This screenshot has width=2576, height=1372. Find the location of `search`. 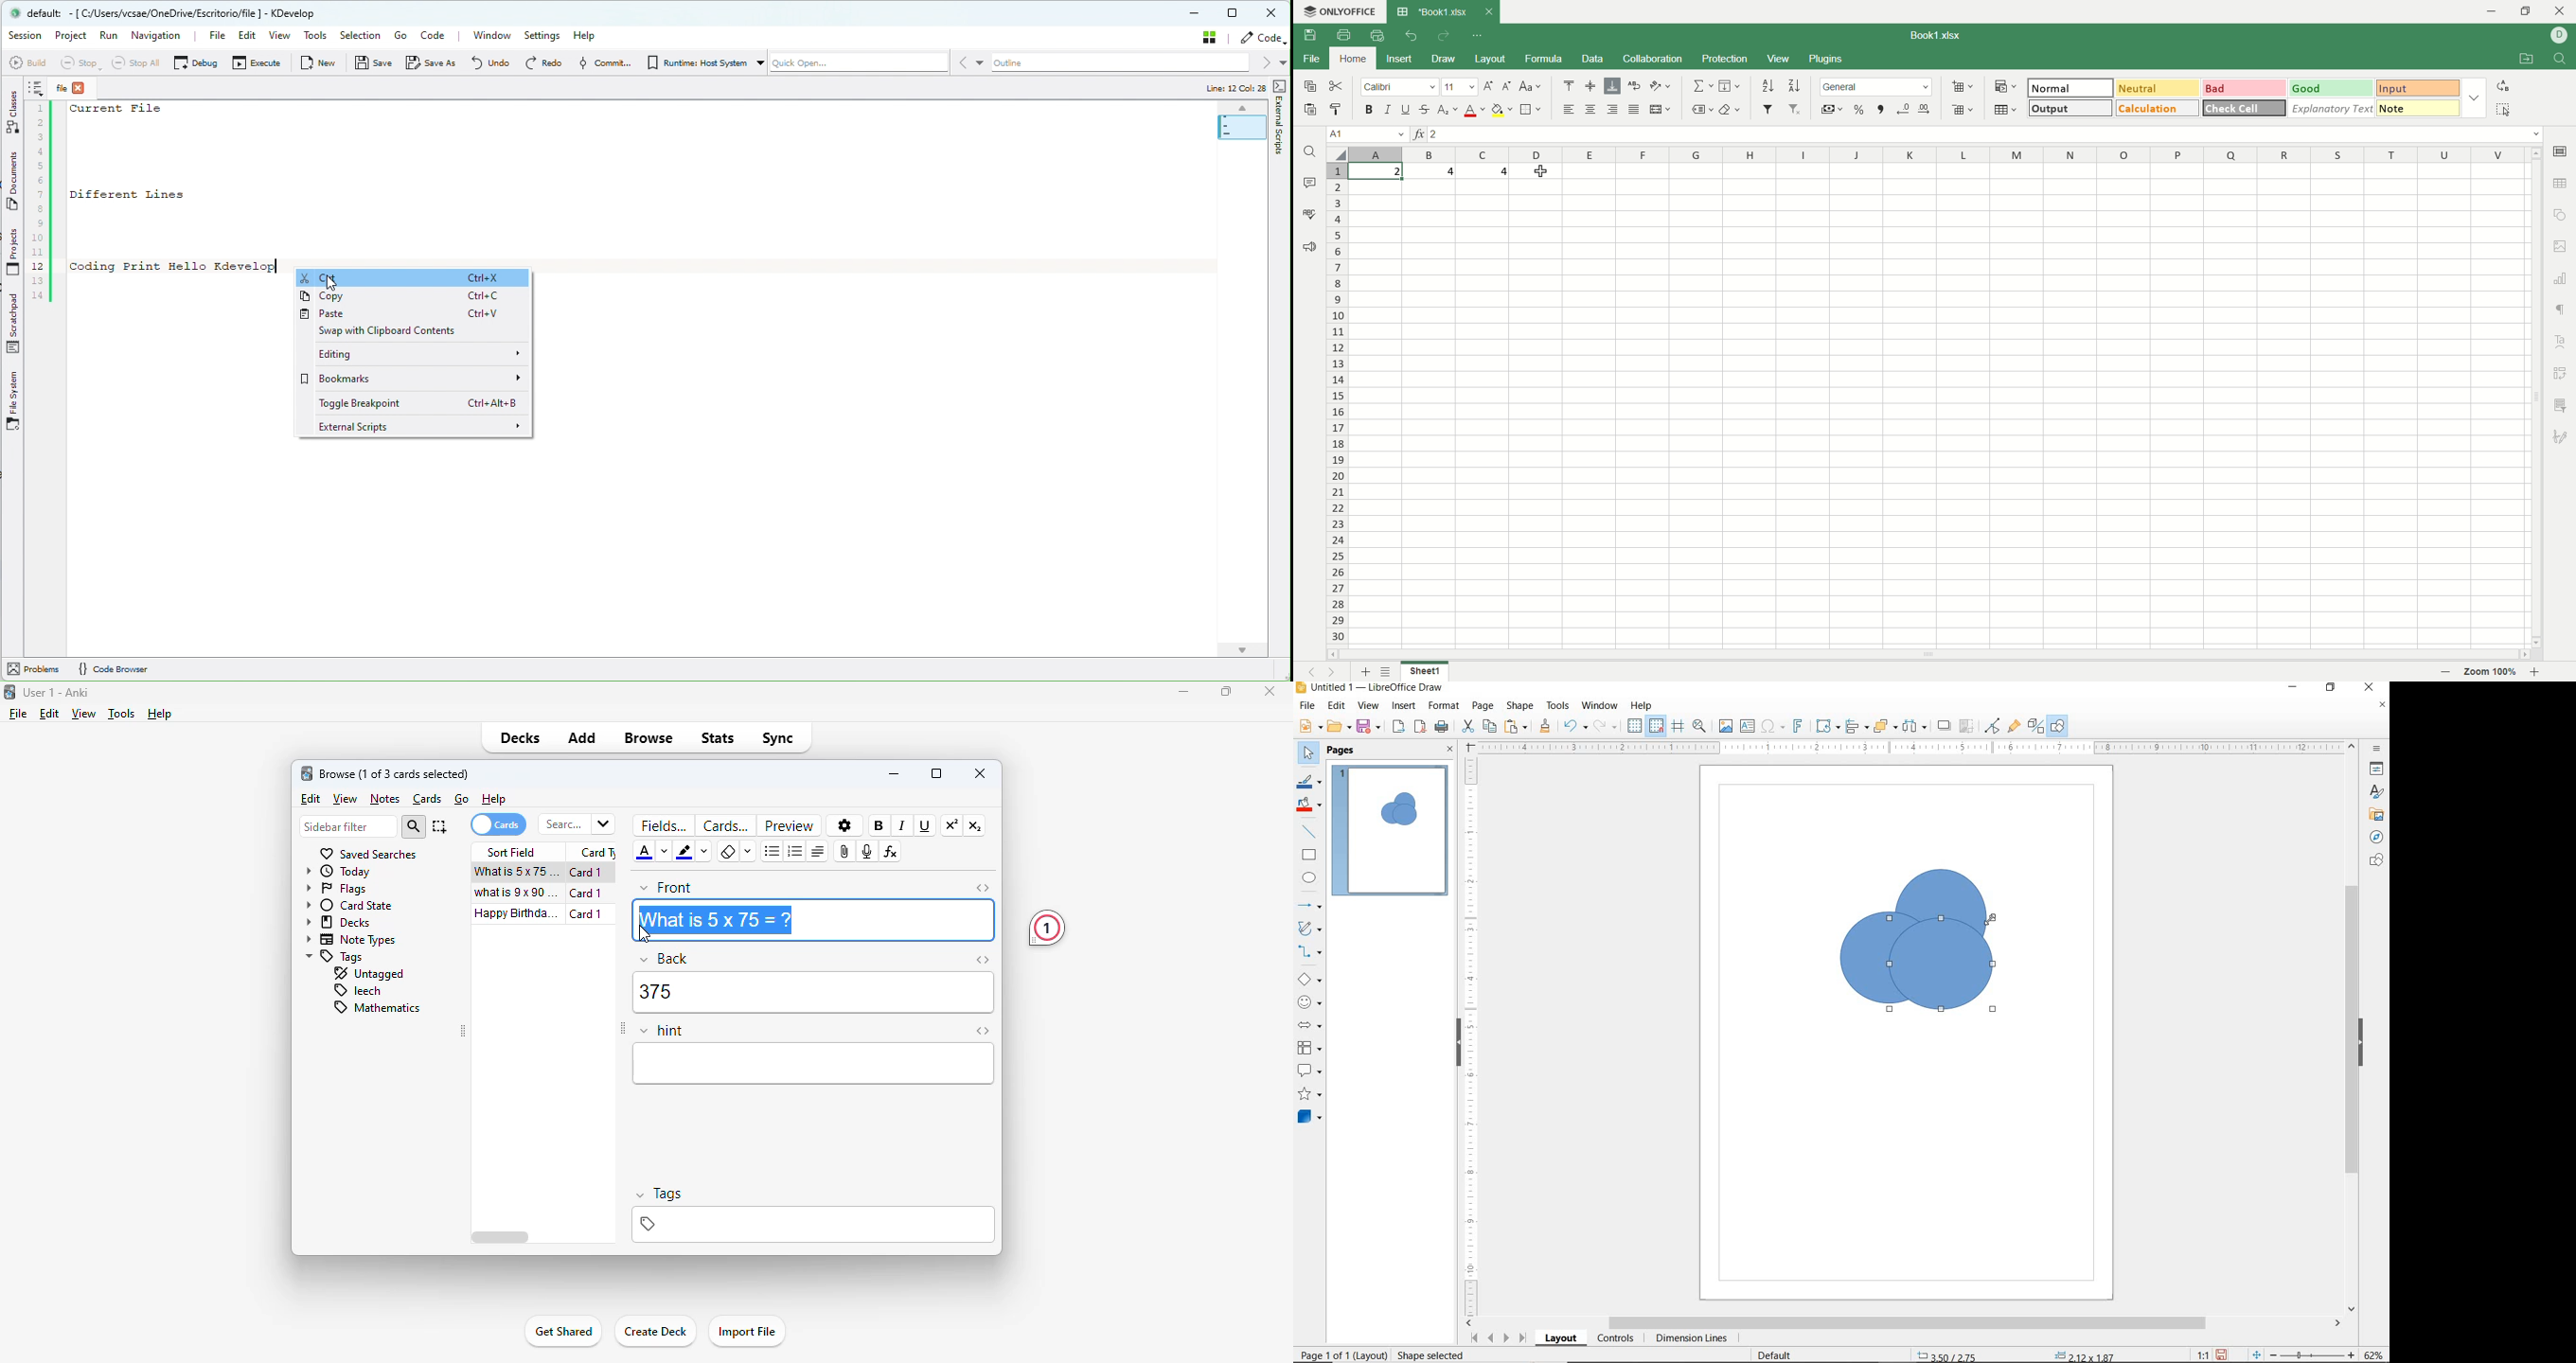

search is located at coordinates (414, 826).